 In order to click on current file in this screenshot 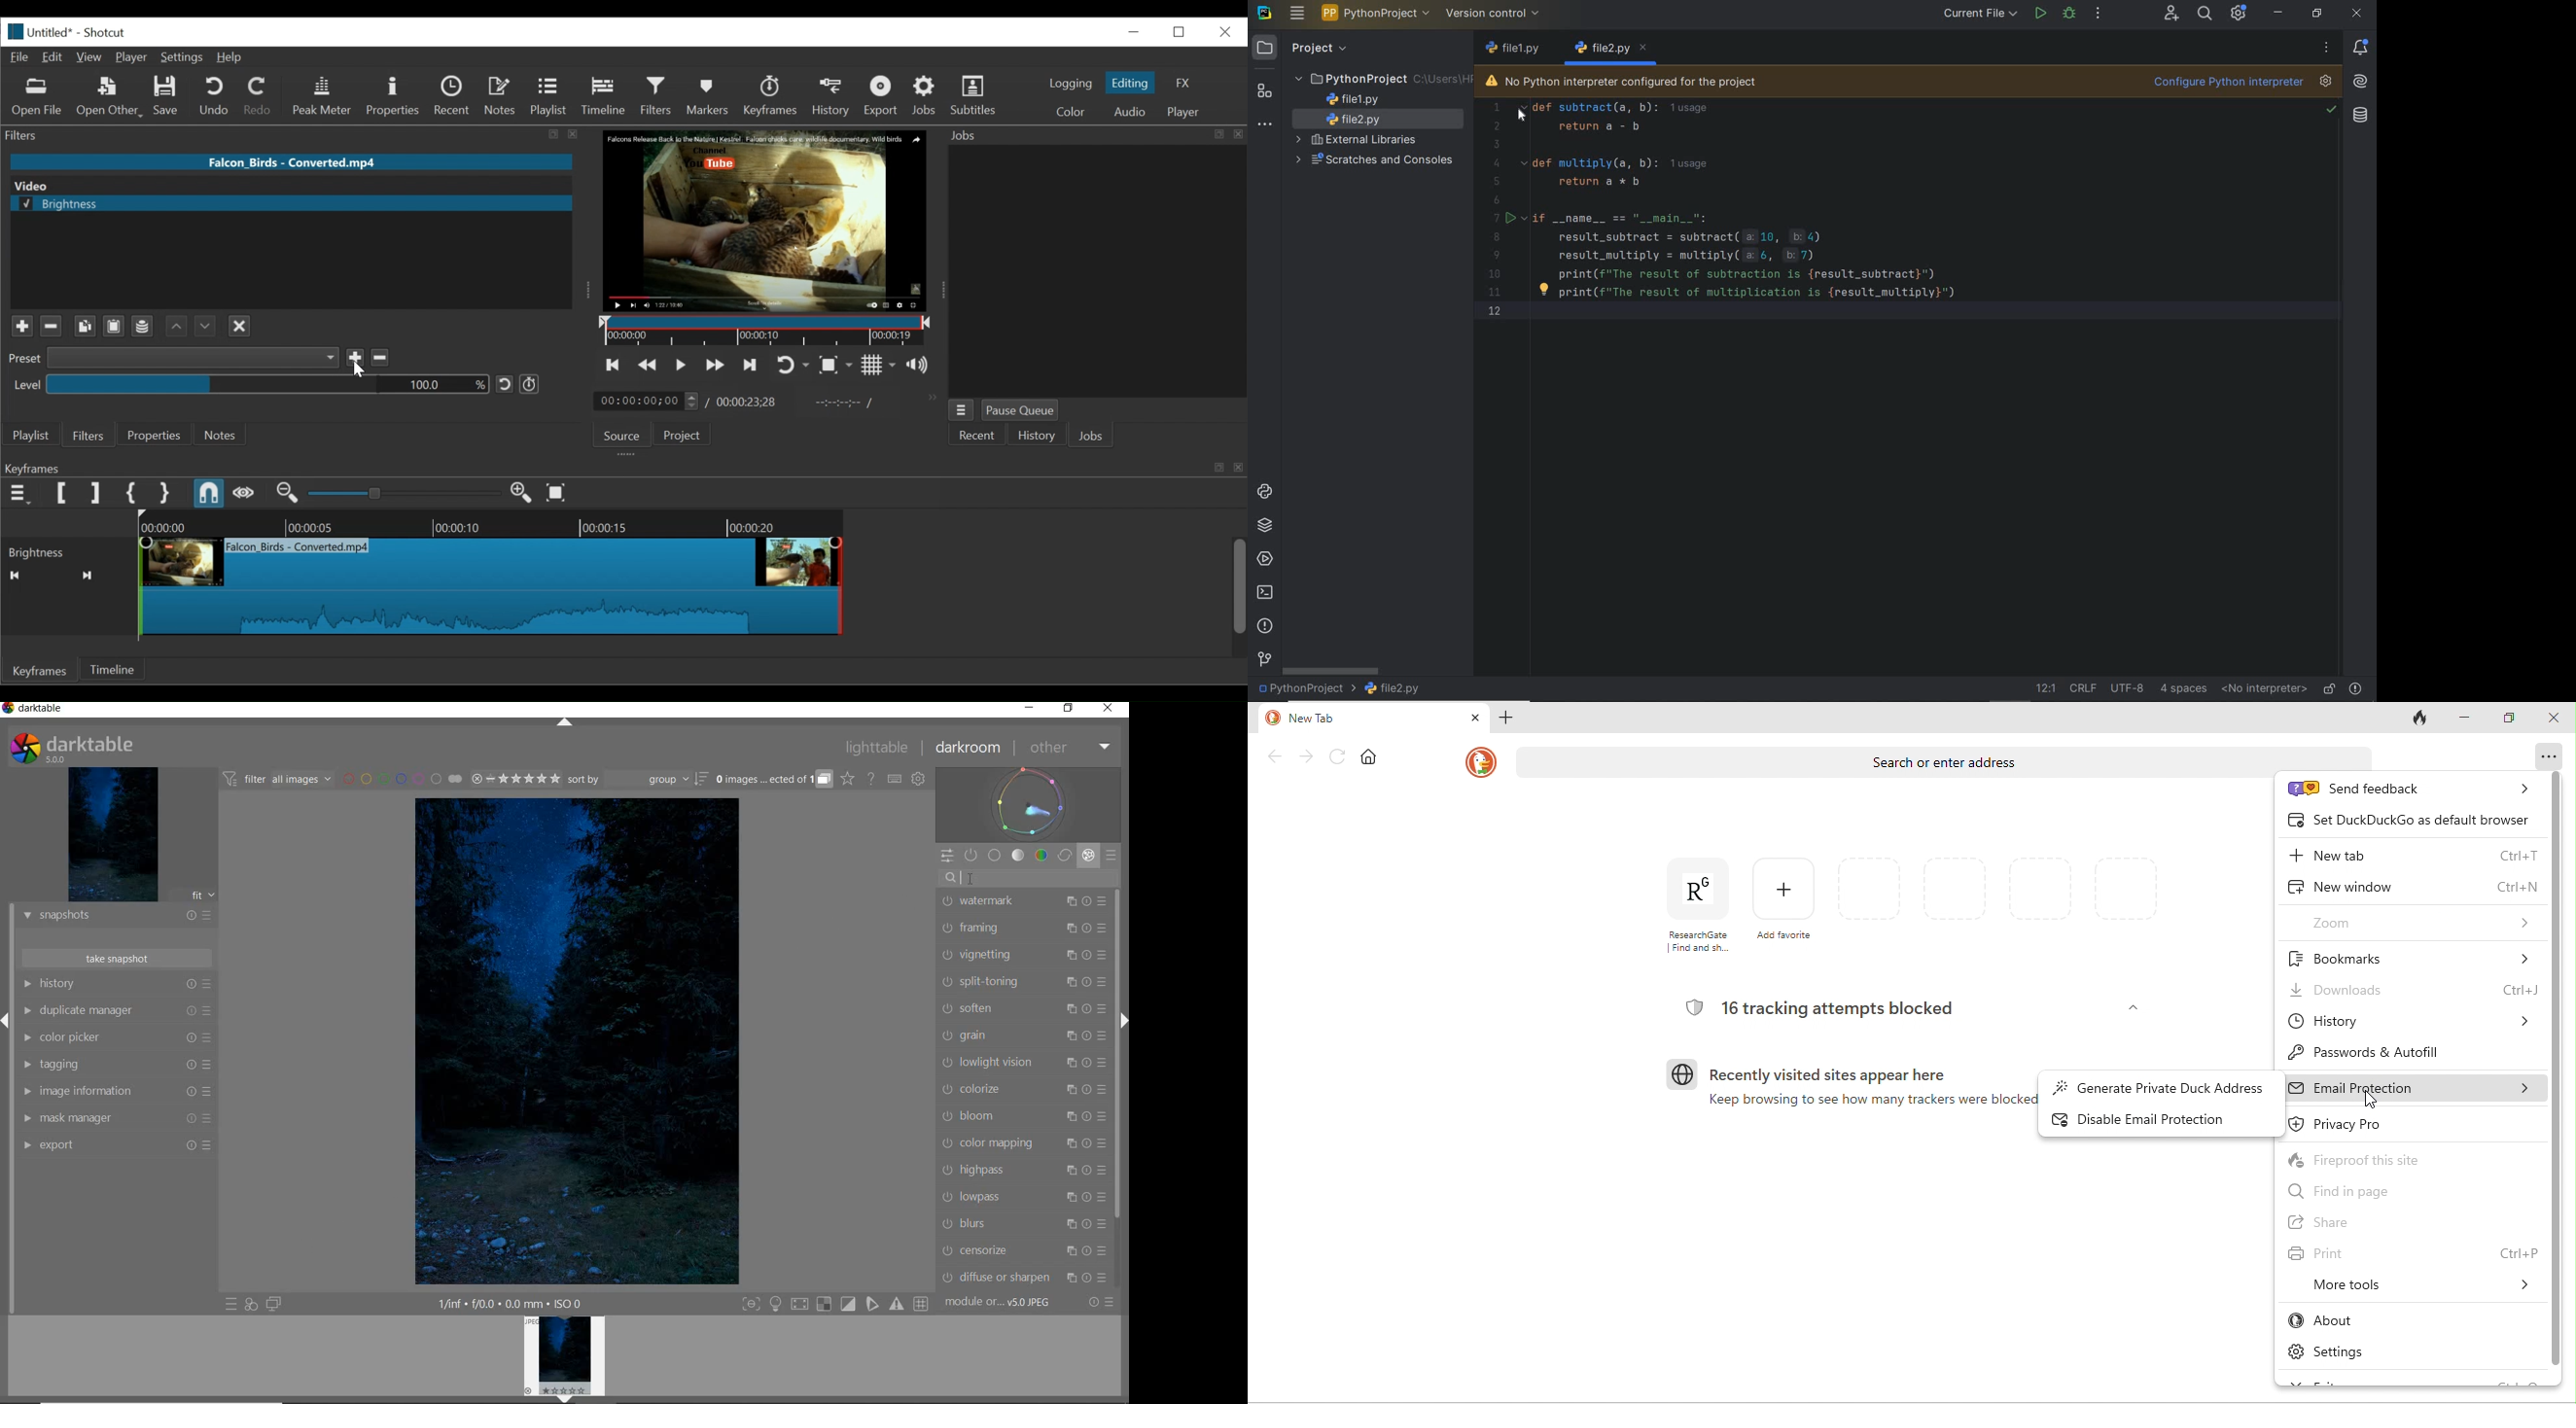, I will do `click(1981, 13)`.